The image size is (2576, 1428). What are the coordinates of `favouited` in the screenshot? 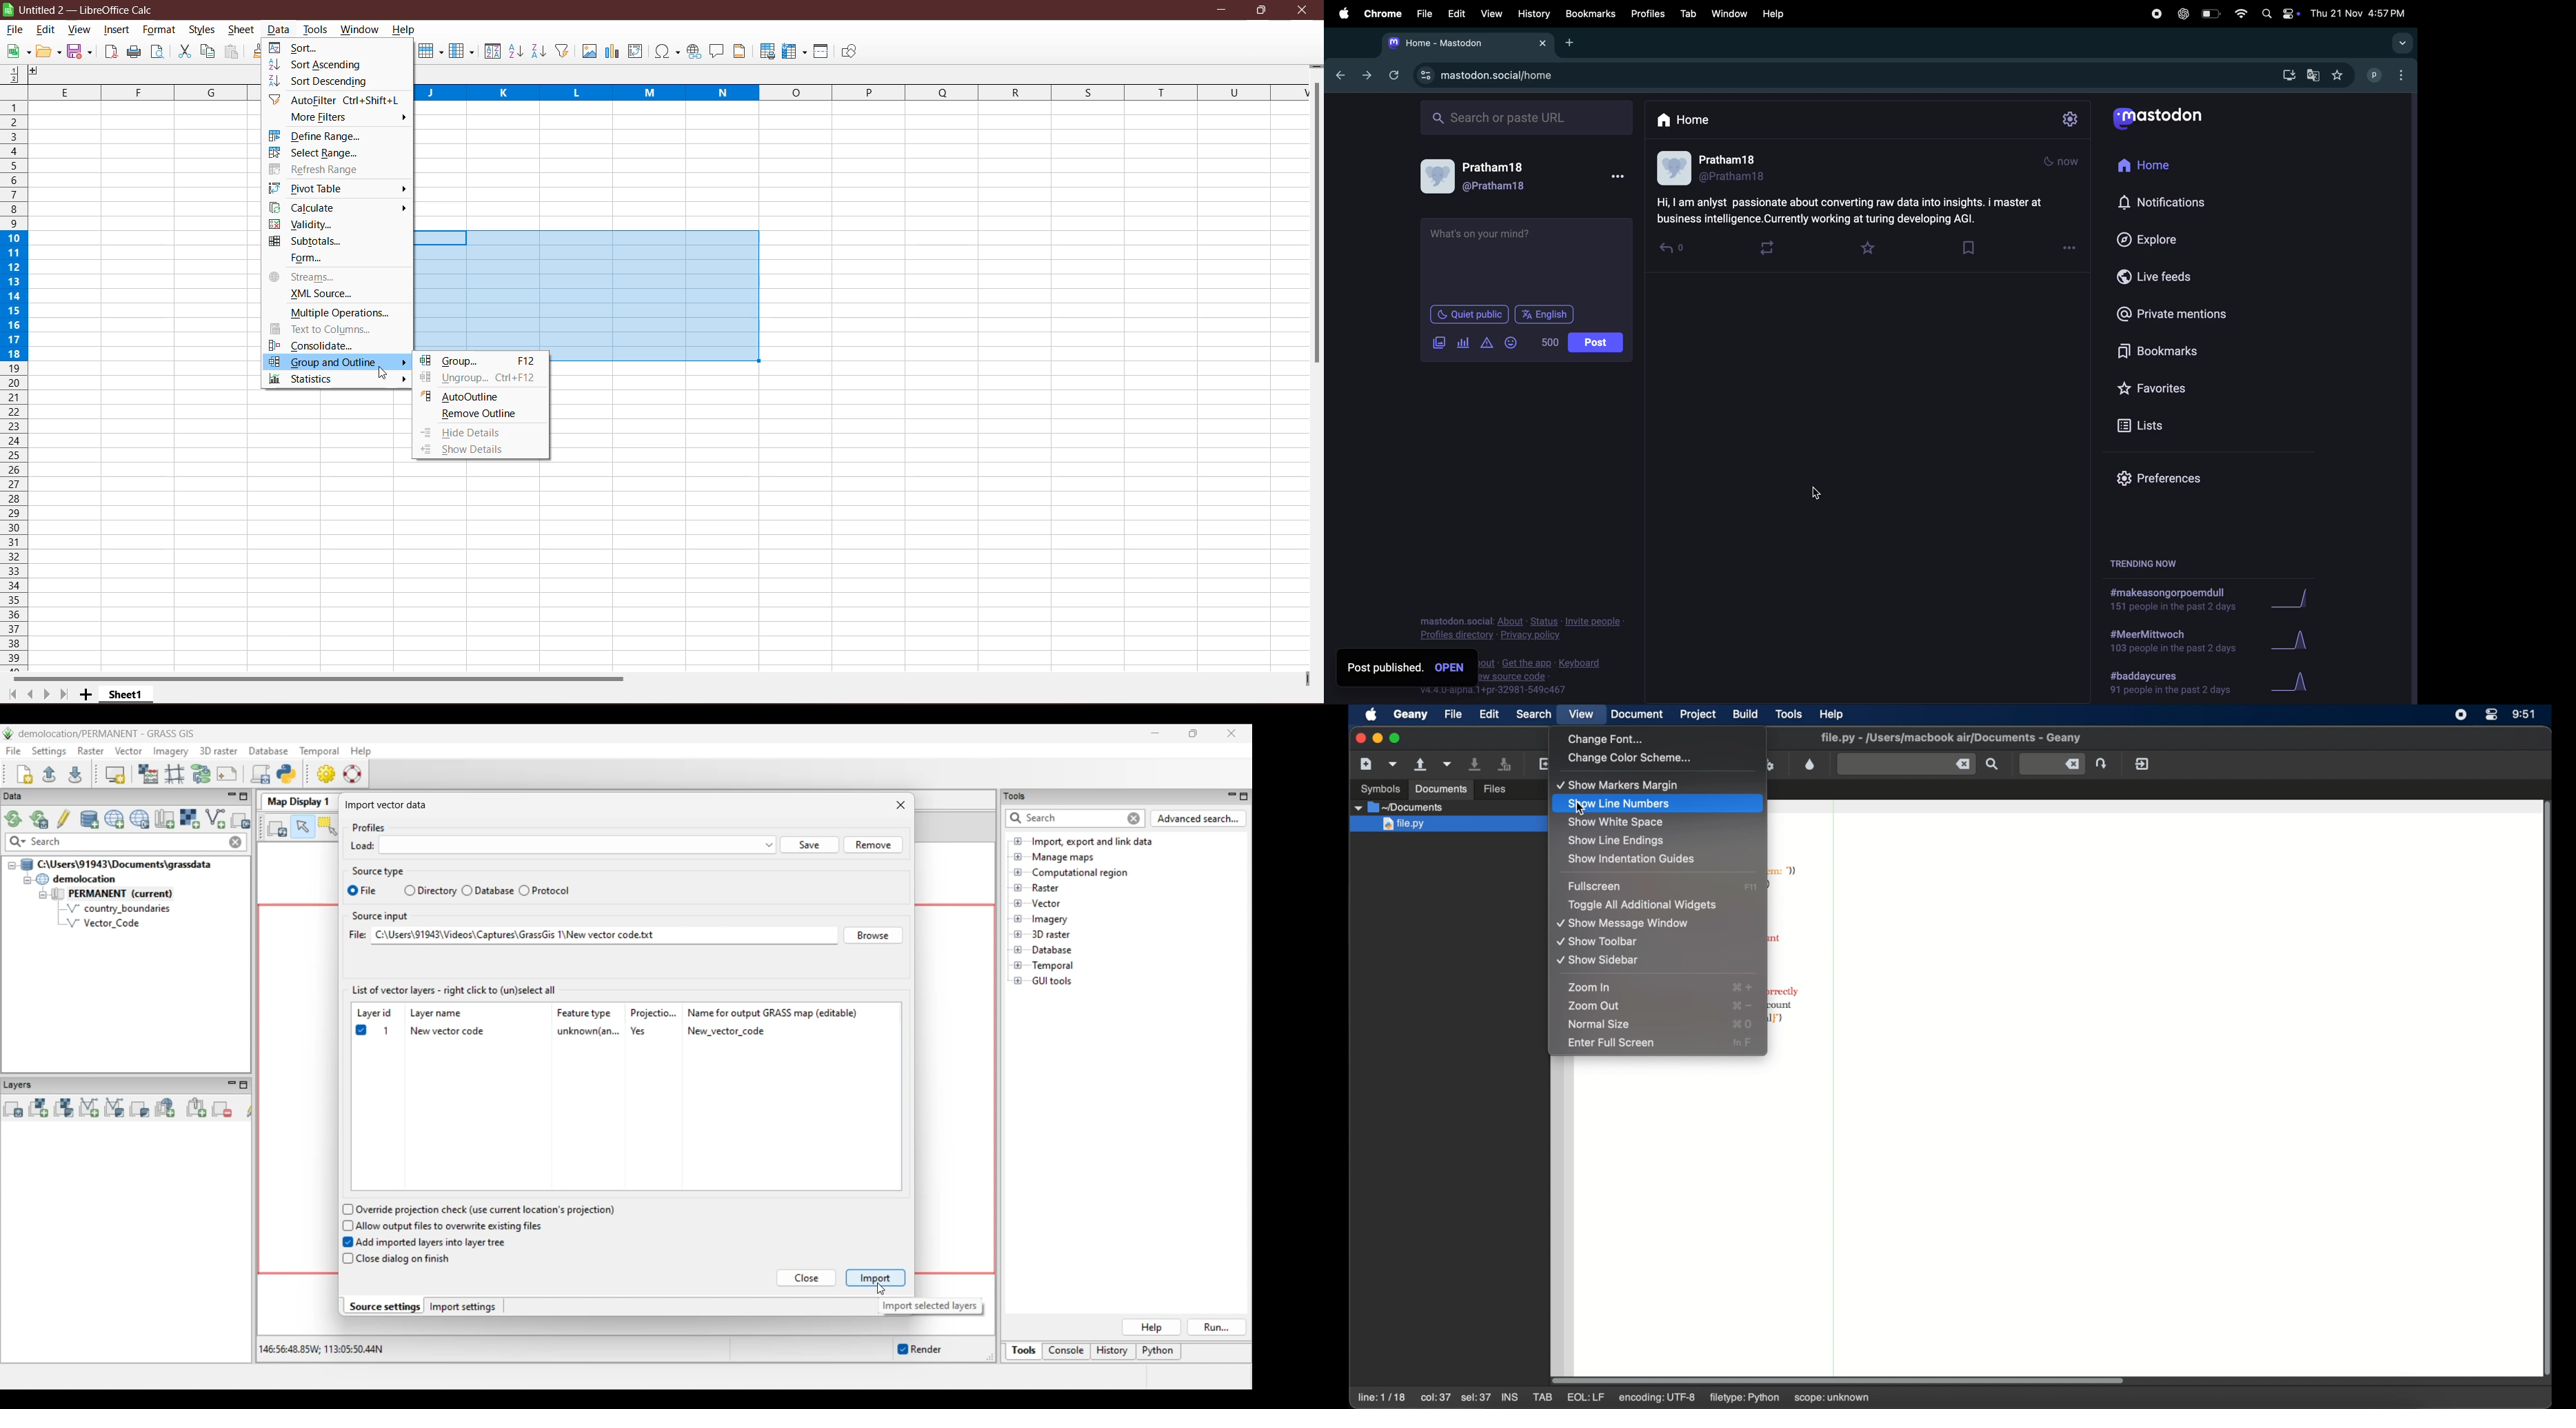 It's located at (2341, 75).